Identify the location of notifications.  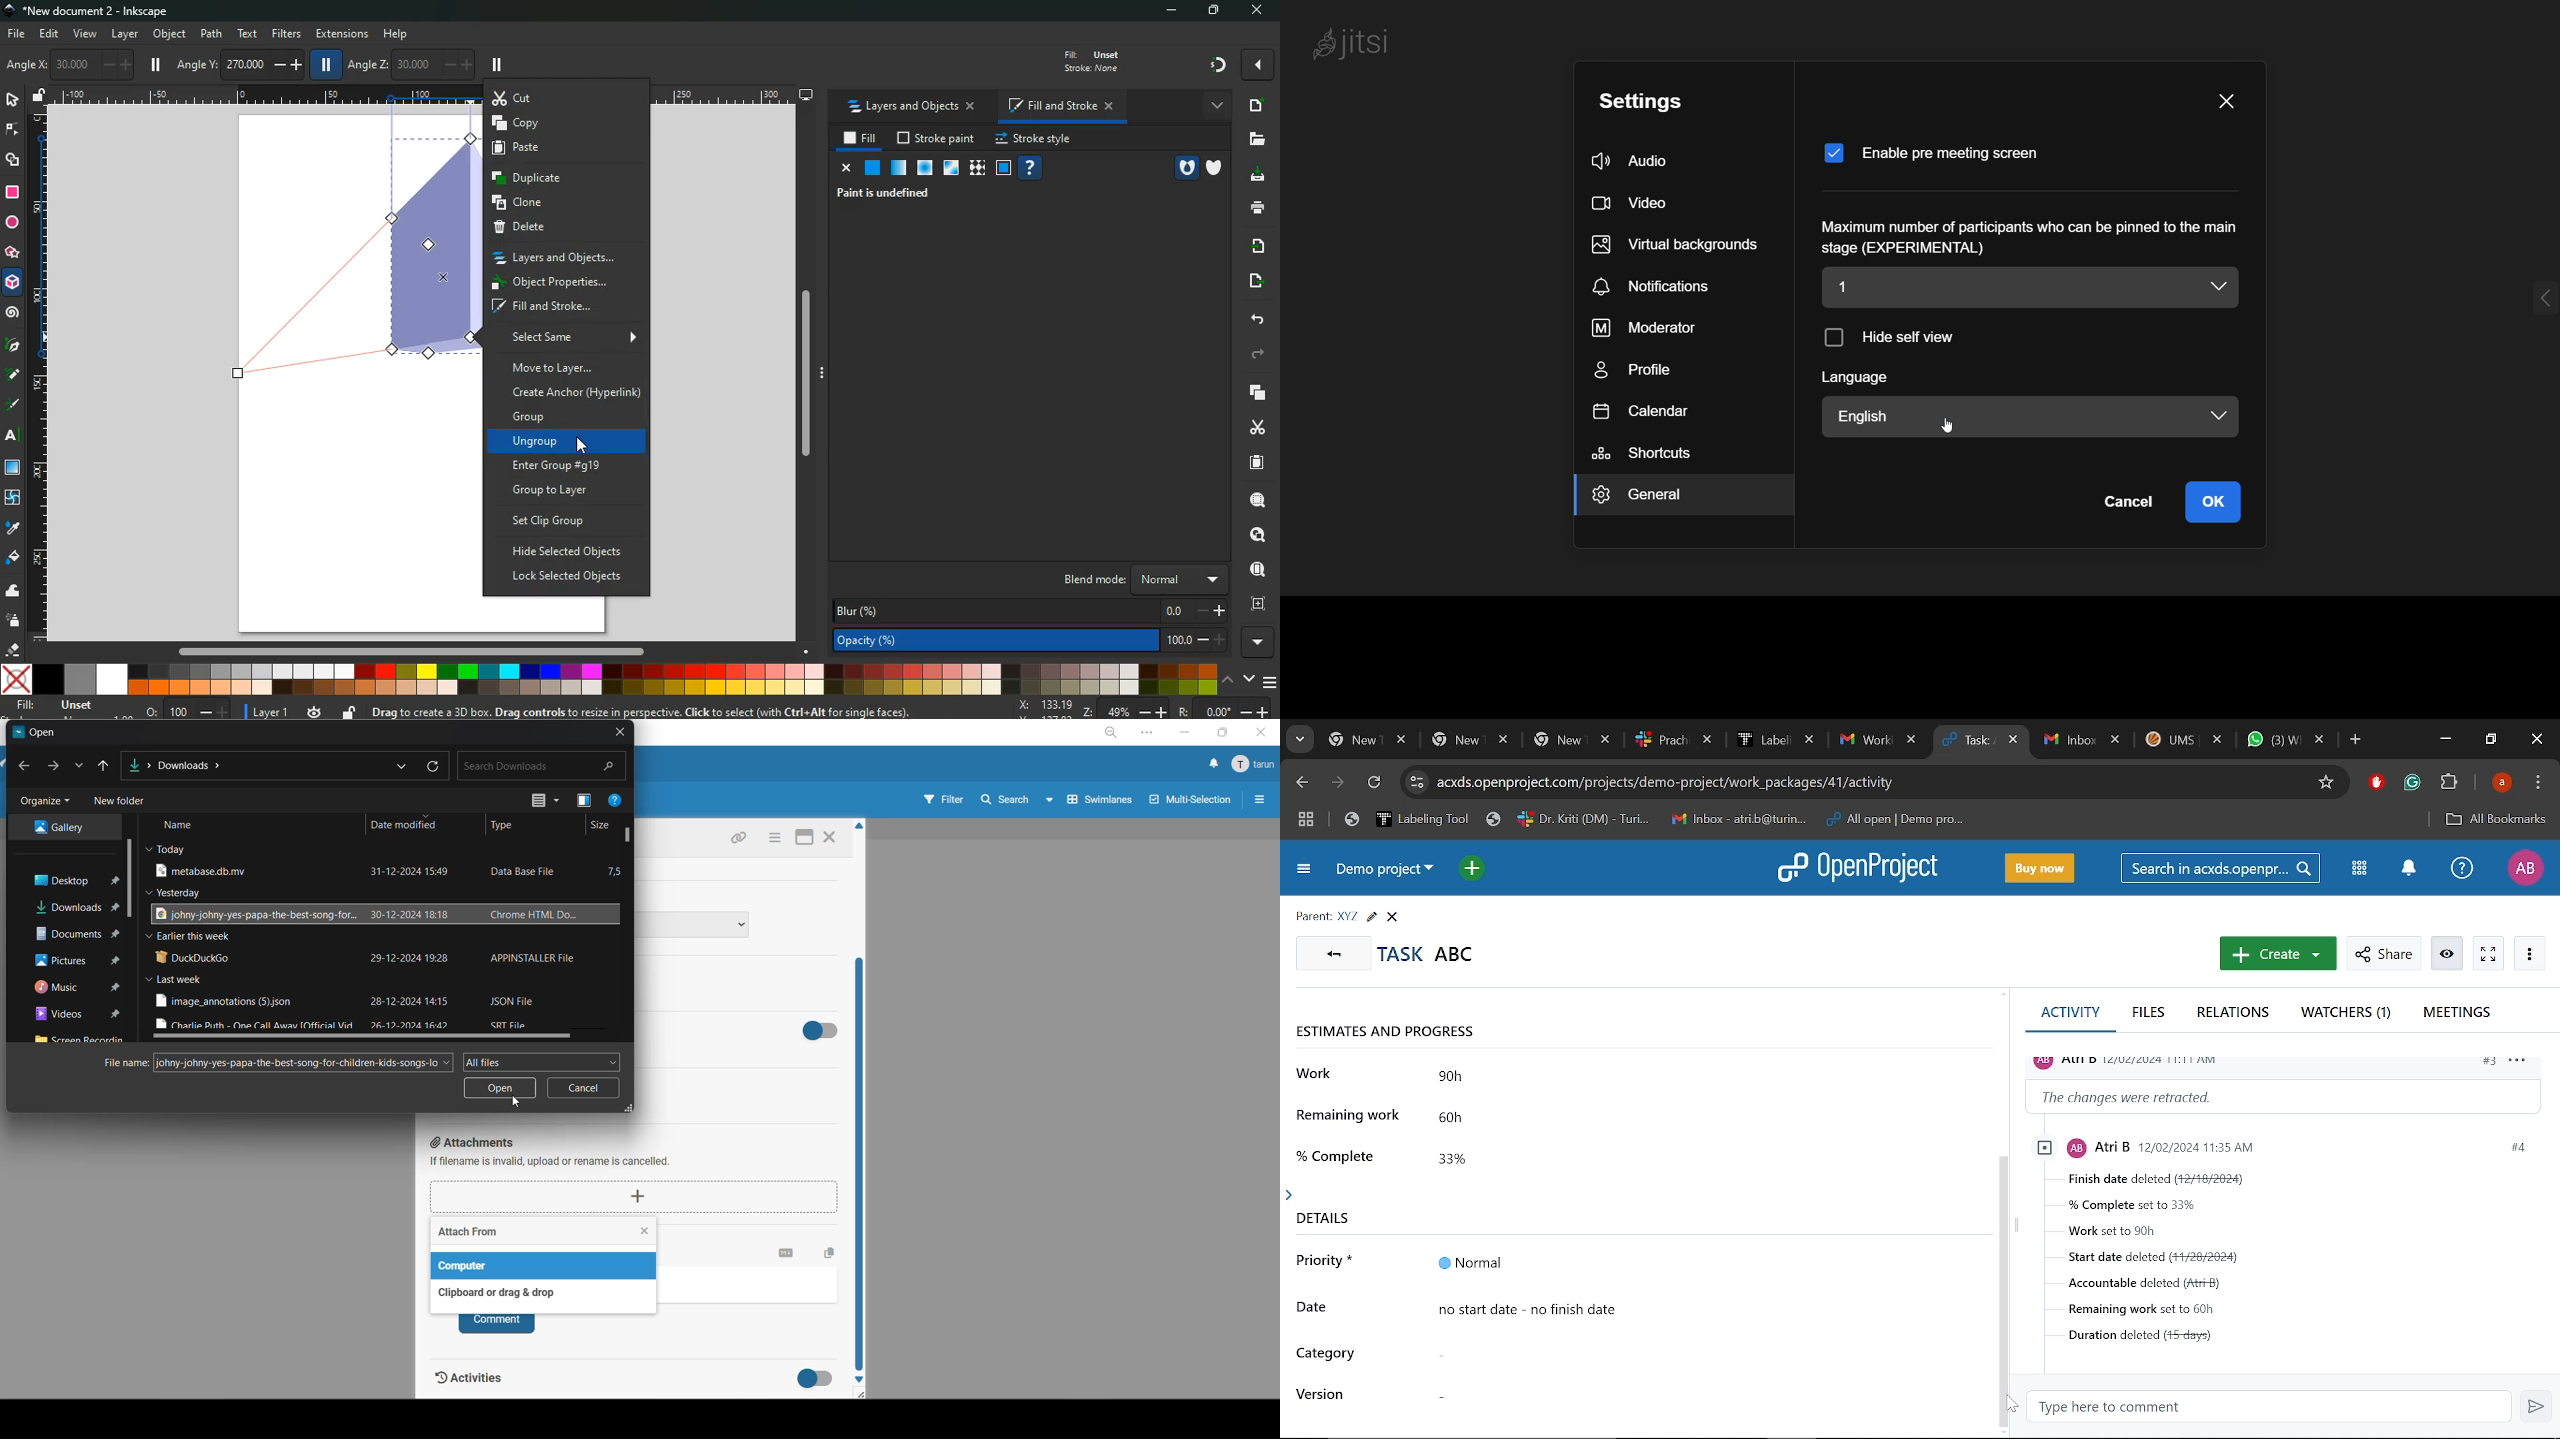
(1214, 764).